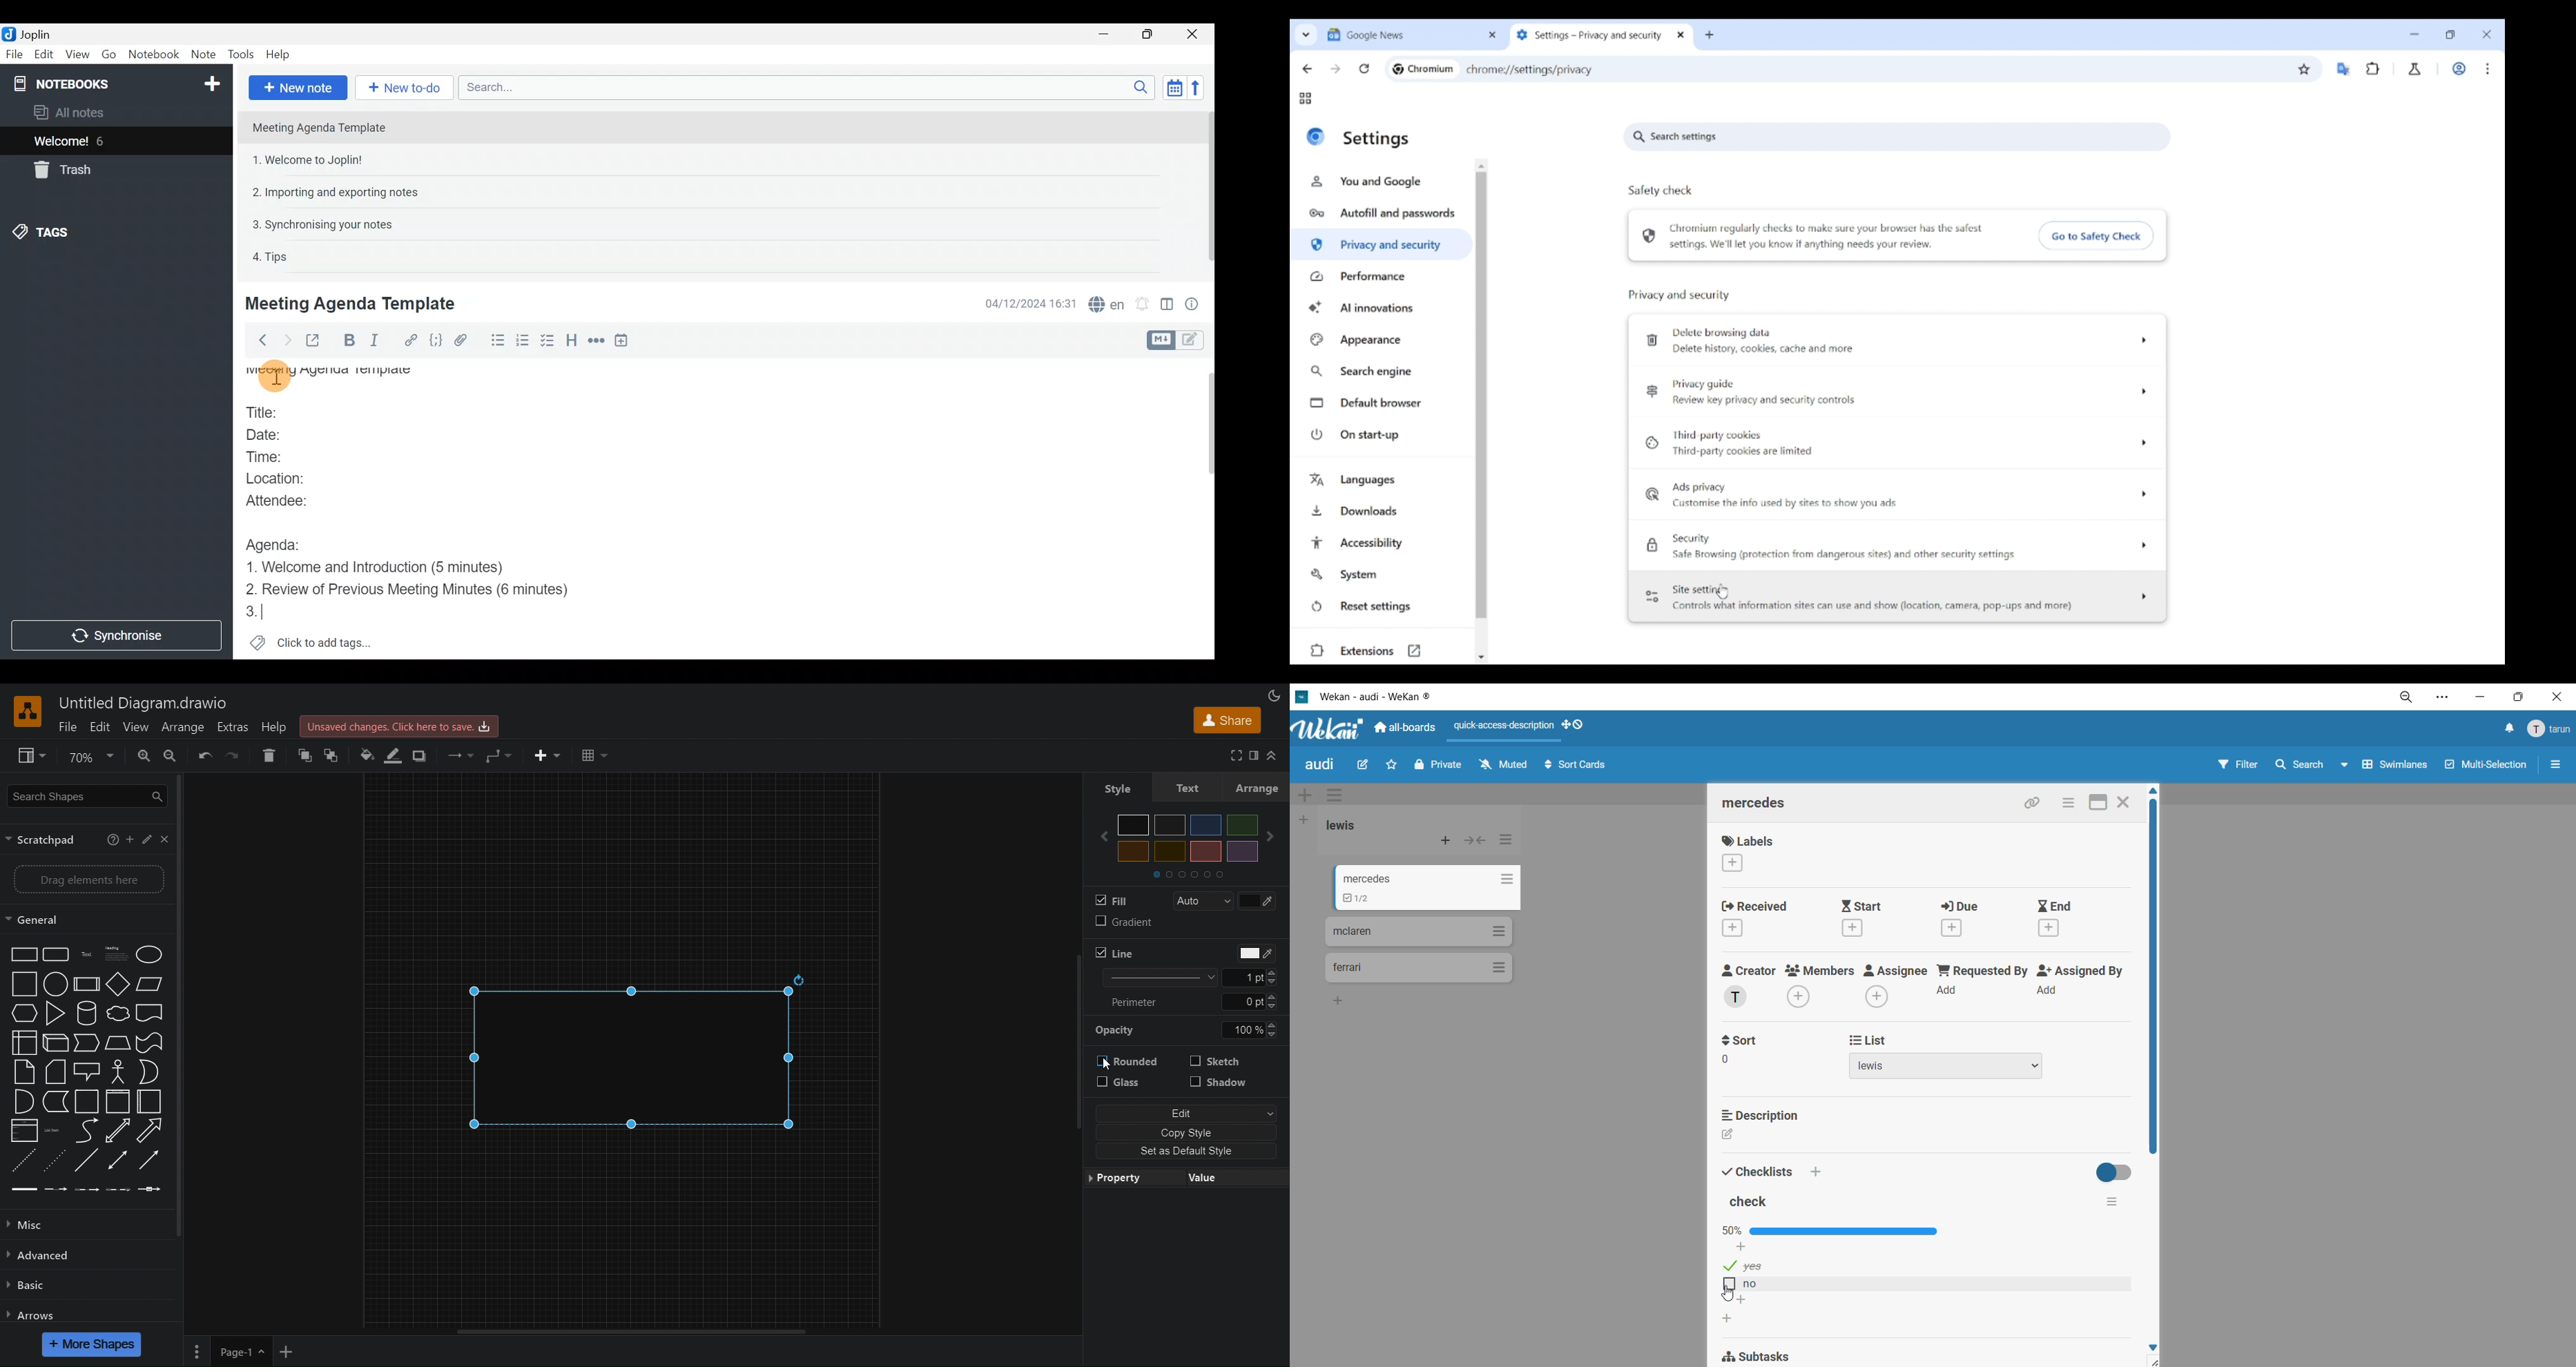 This screenshot has height=1372, width=2576. I want to click on slider dots, so click(1189, 875).